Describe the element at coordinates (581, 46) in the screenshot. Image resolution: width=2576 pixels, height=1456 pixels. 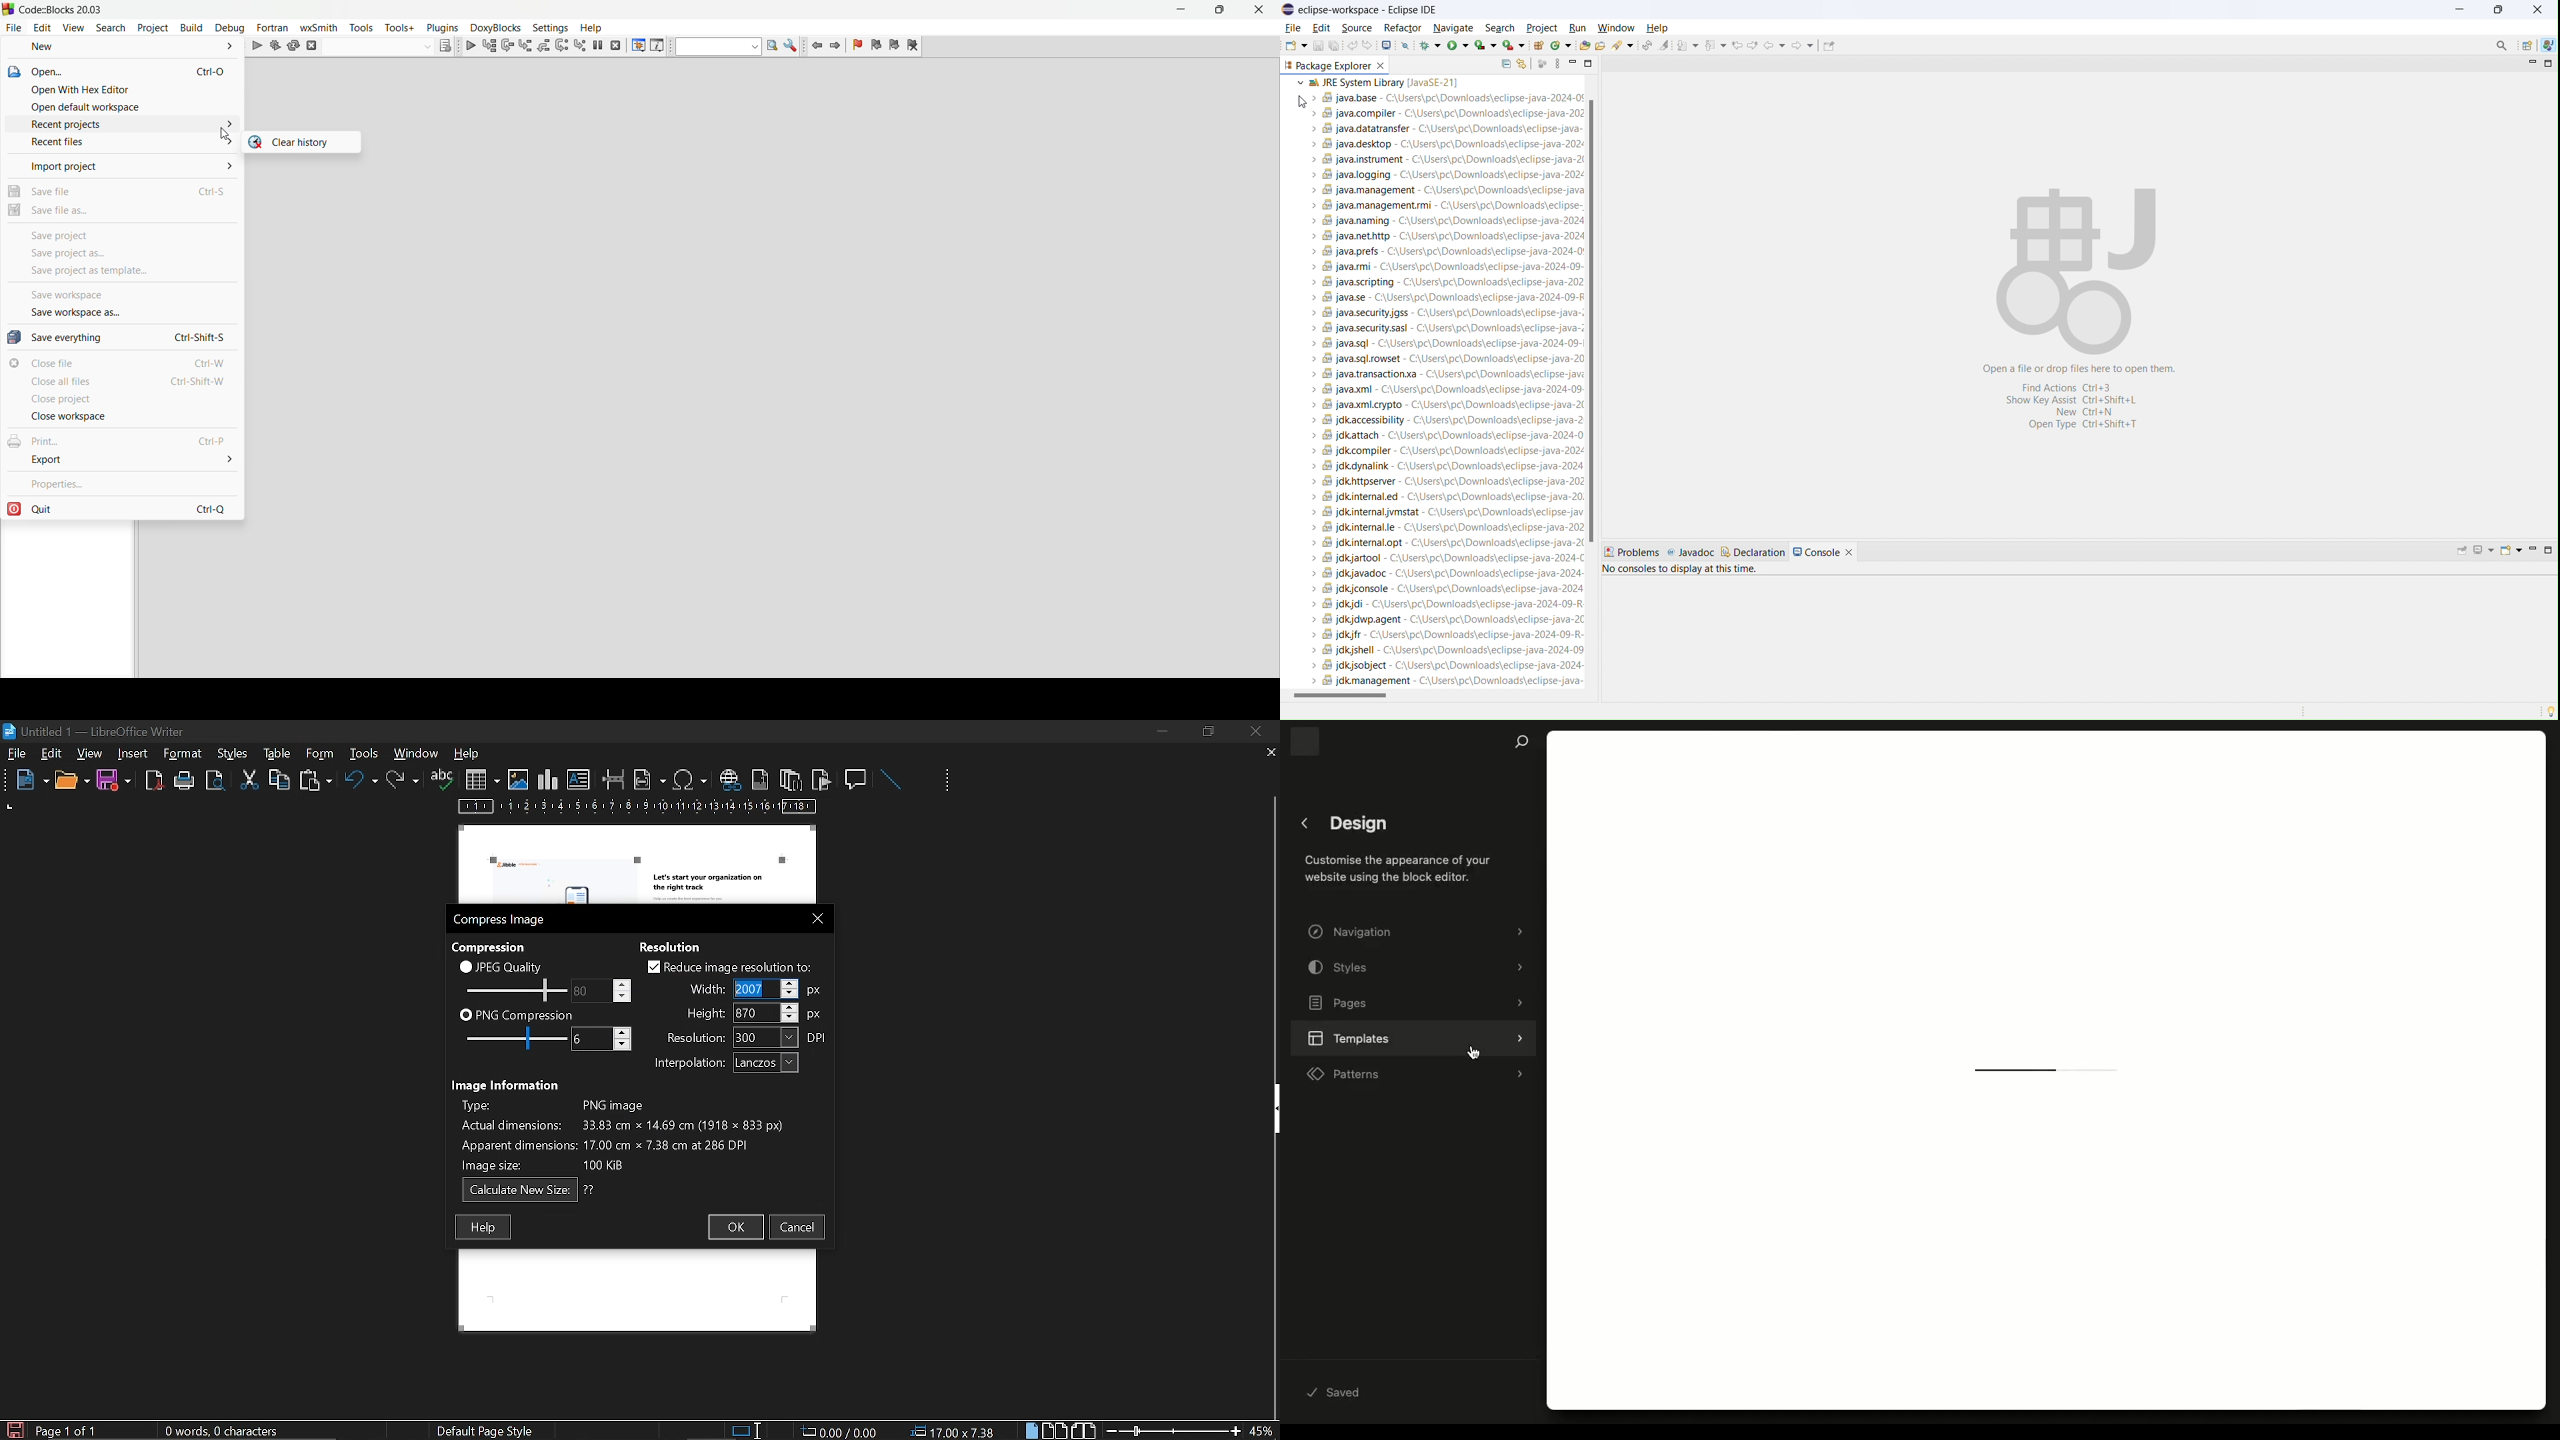
I see `step into instructions` at that location.